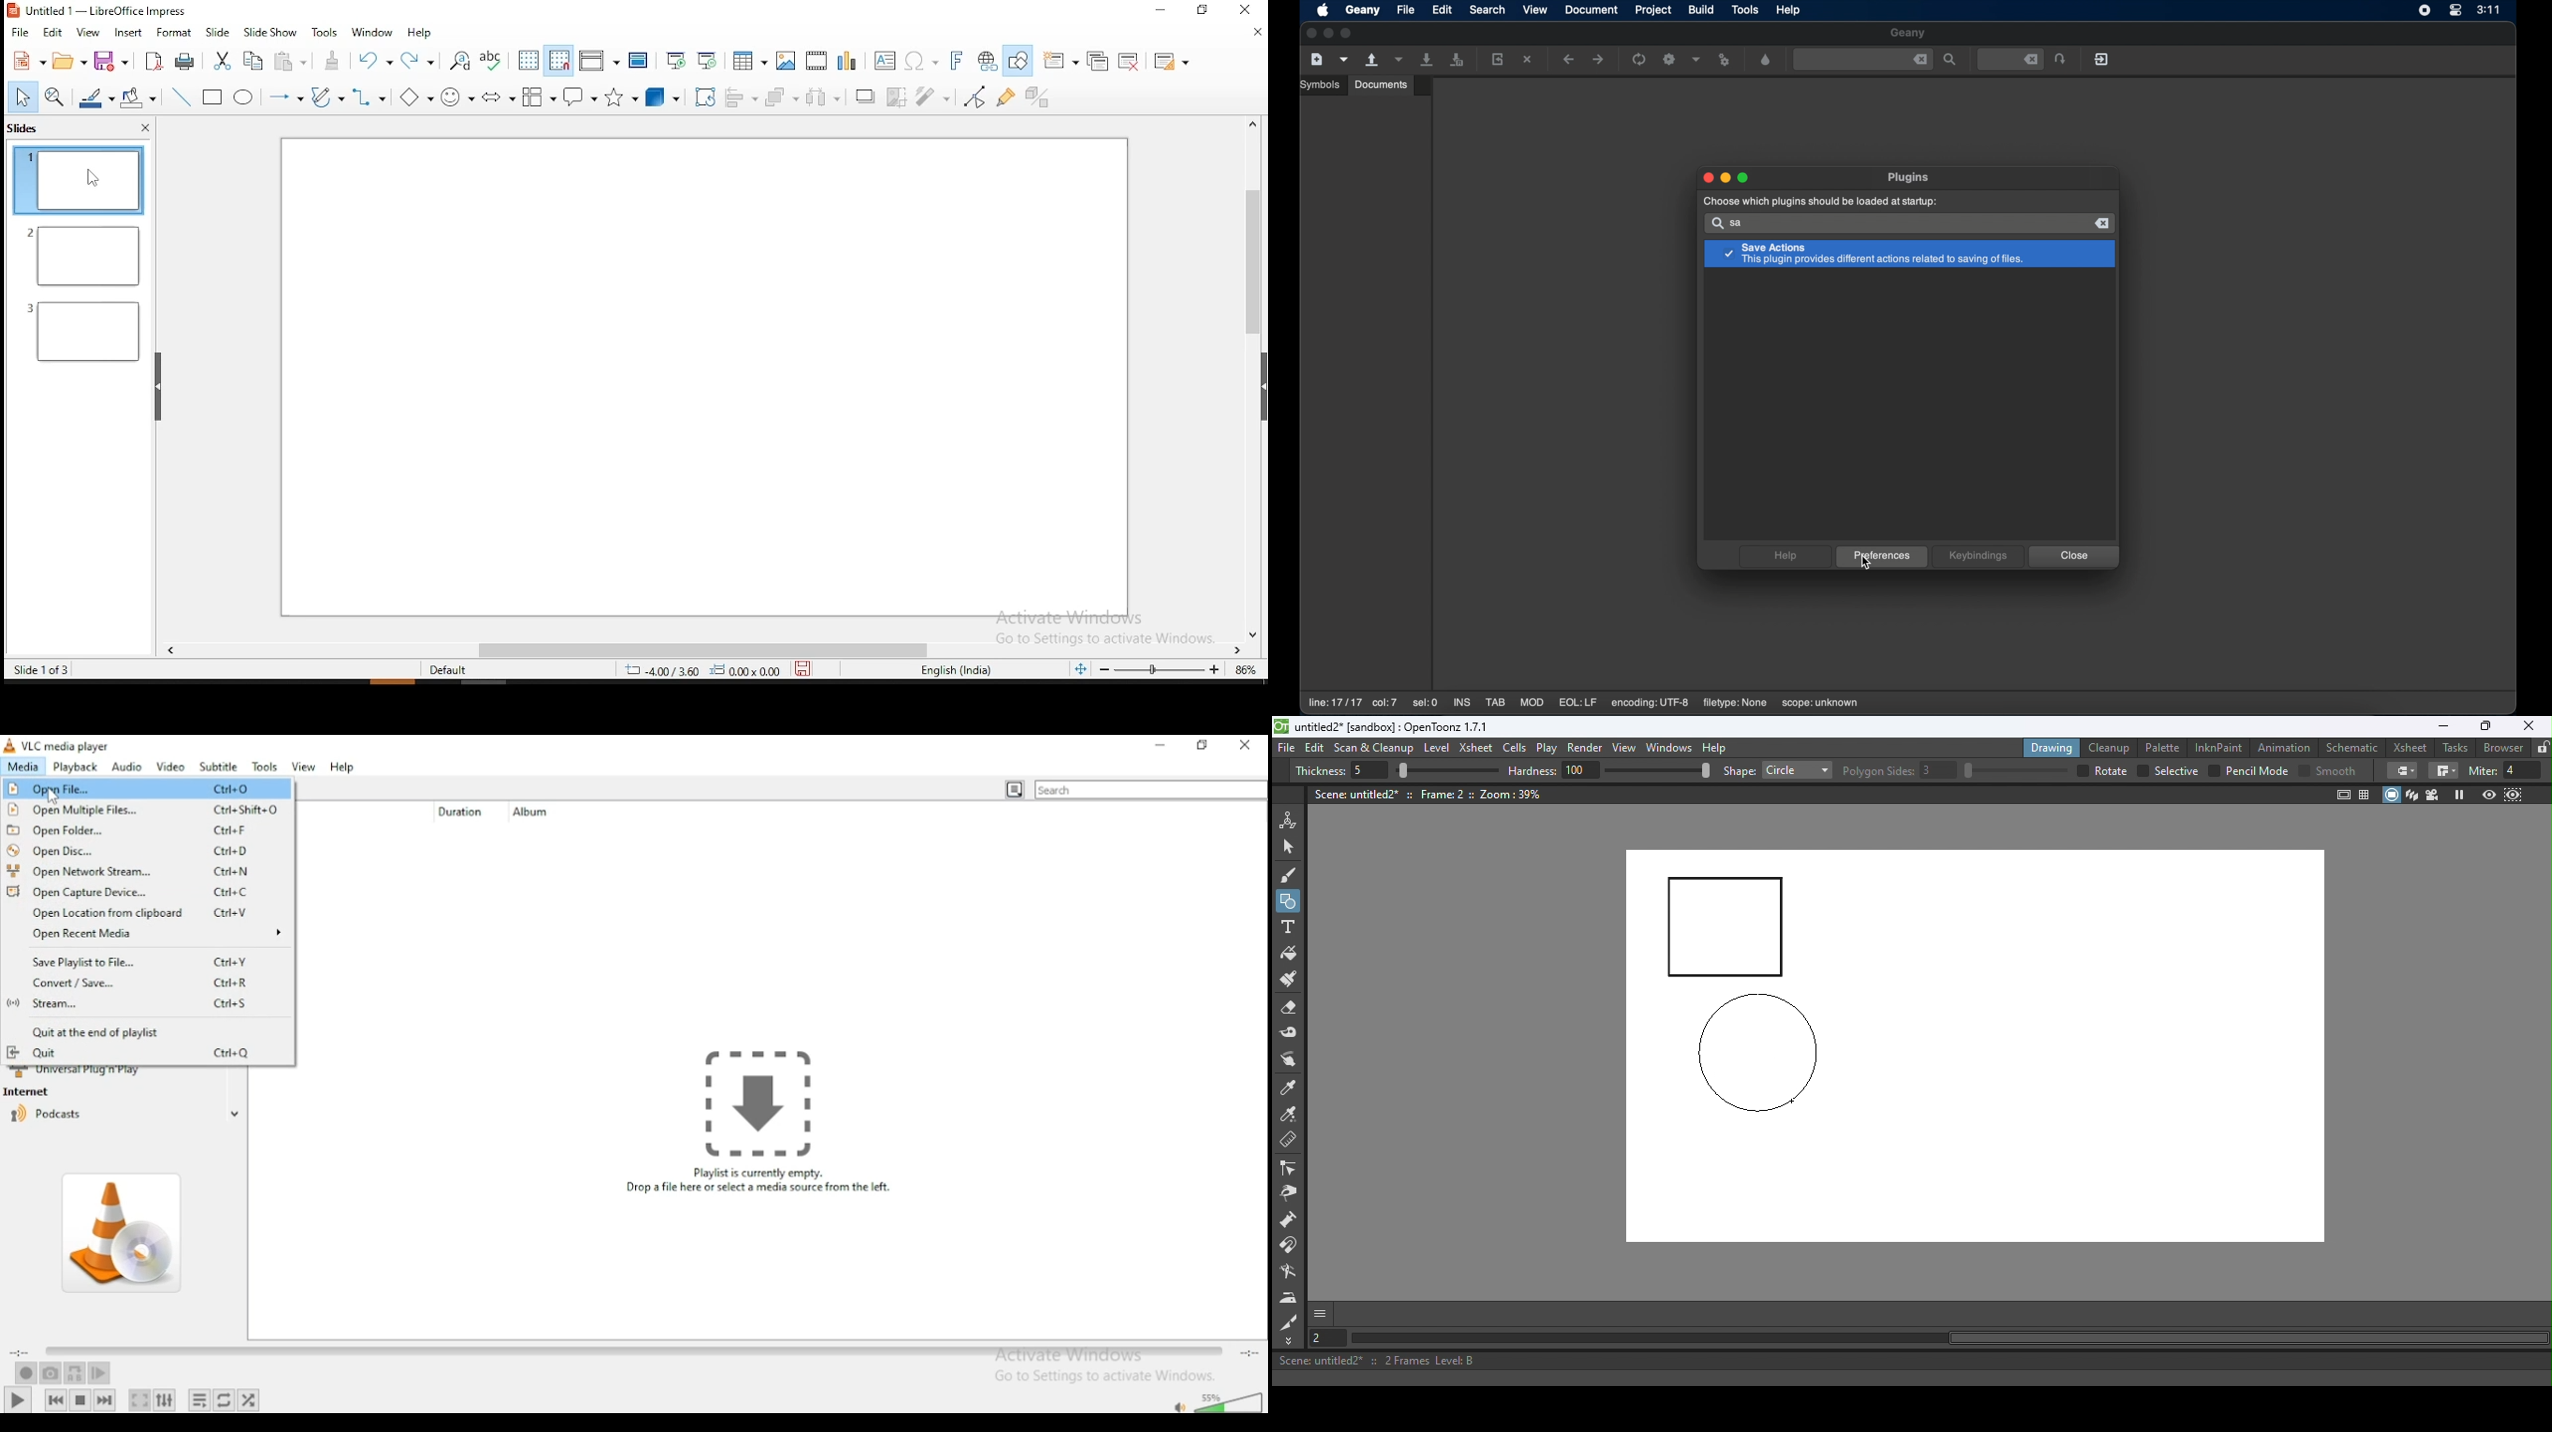  Describe the element at coordinates (146, 831) in the screenshot. I see `open folder` at that location.